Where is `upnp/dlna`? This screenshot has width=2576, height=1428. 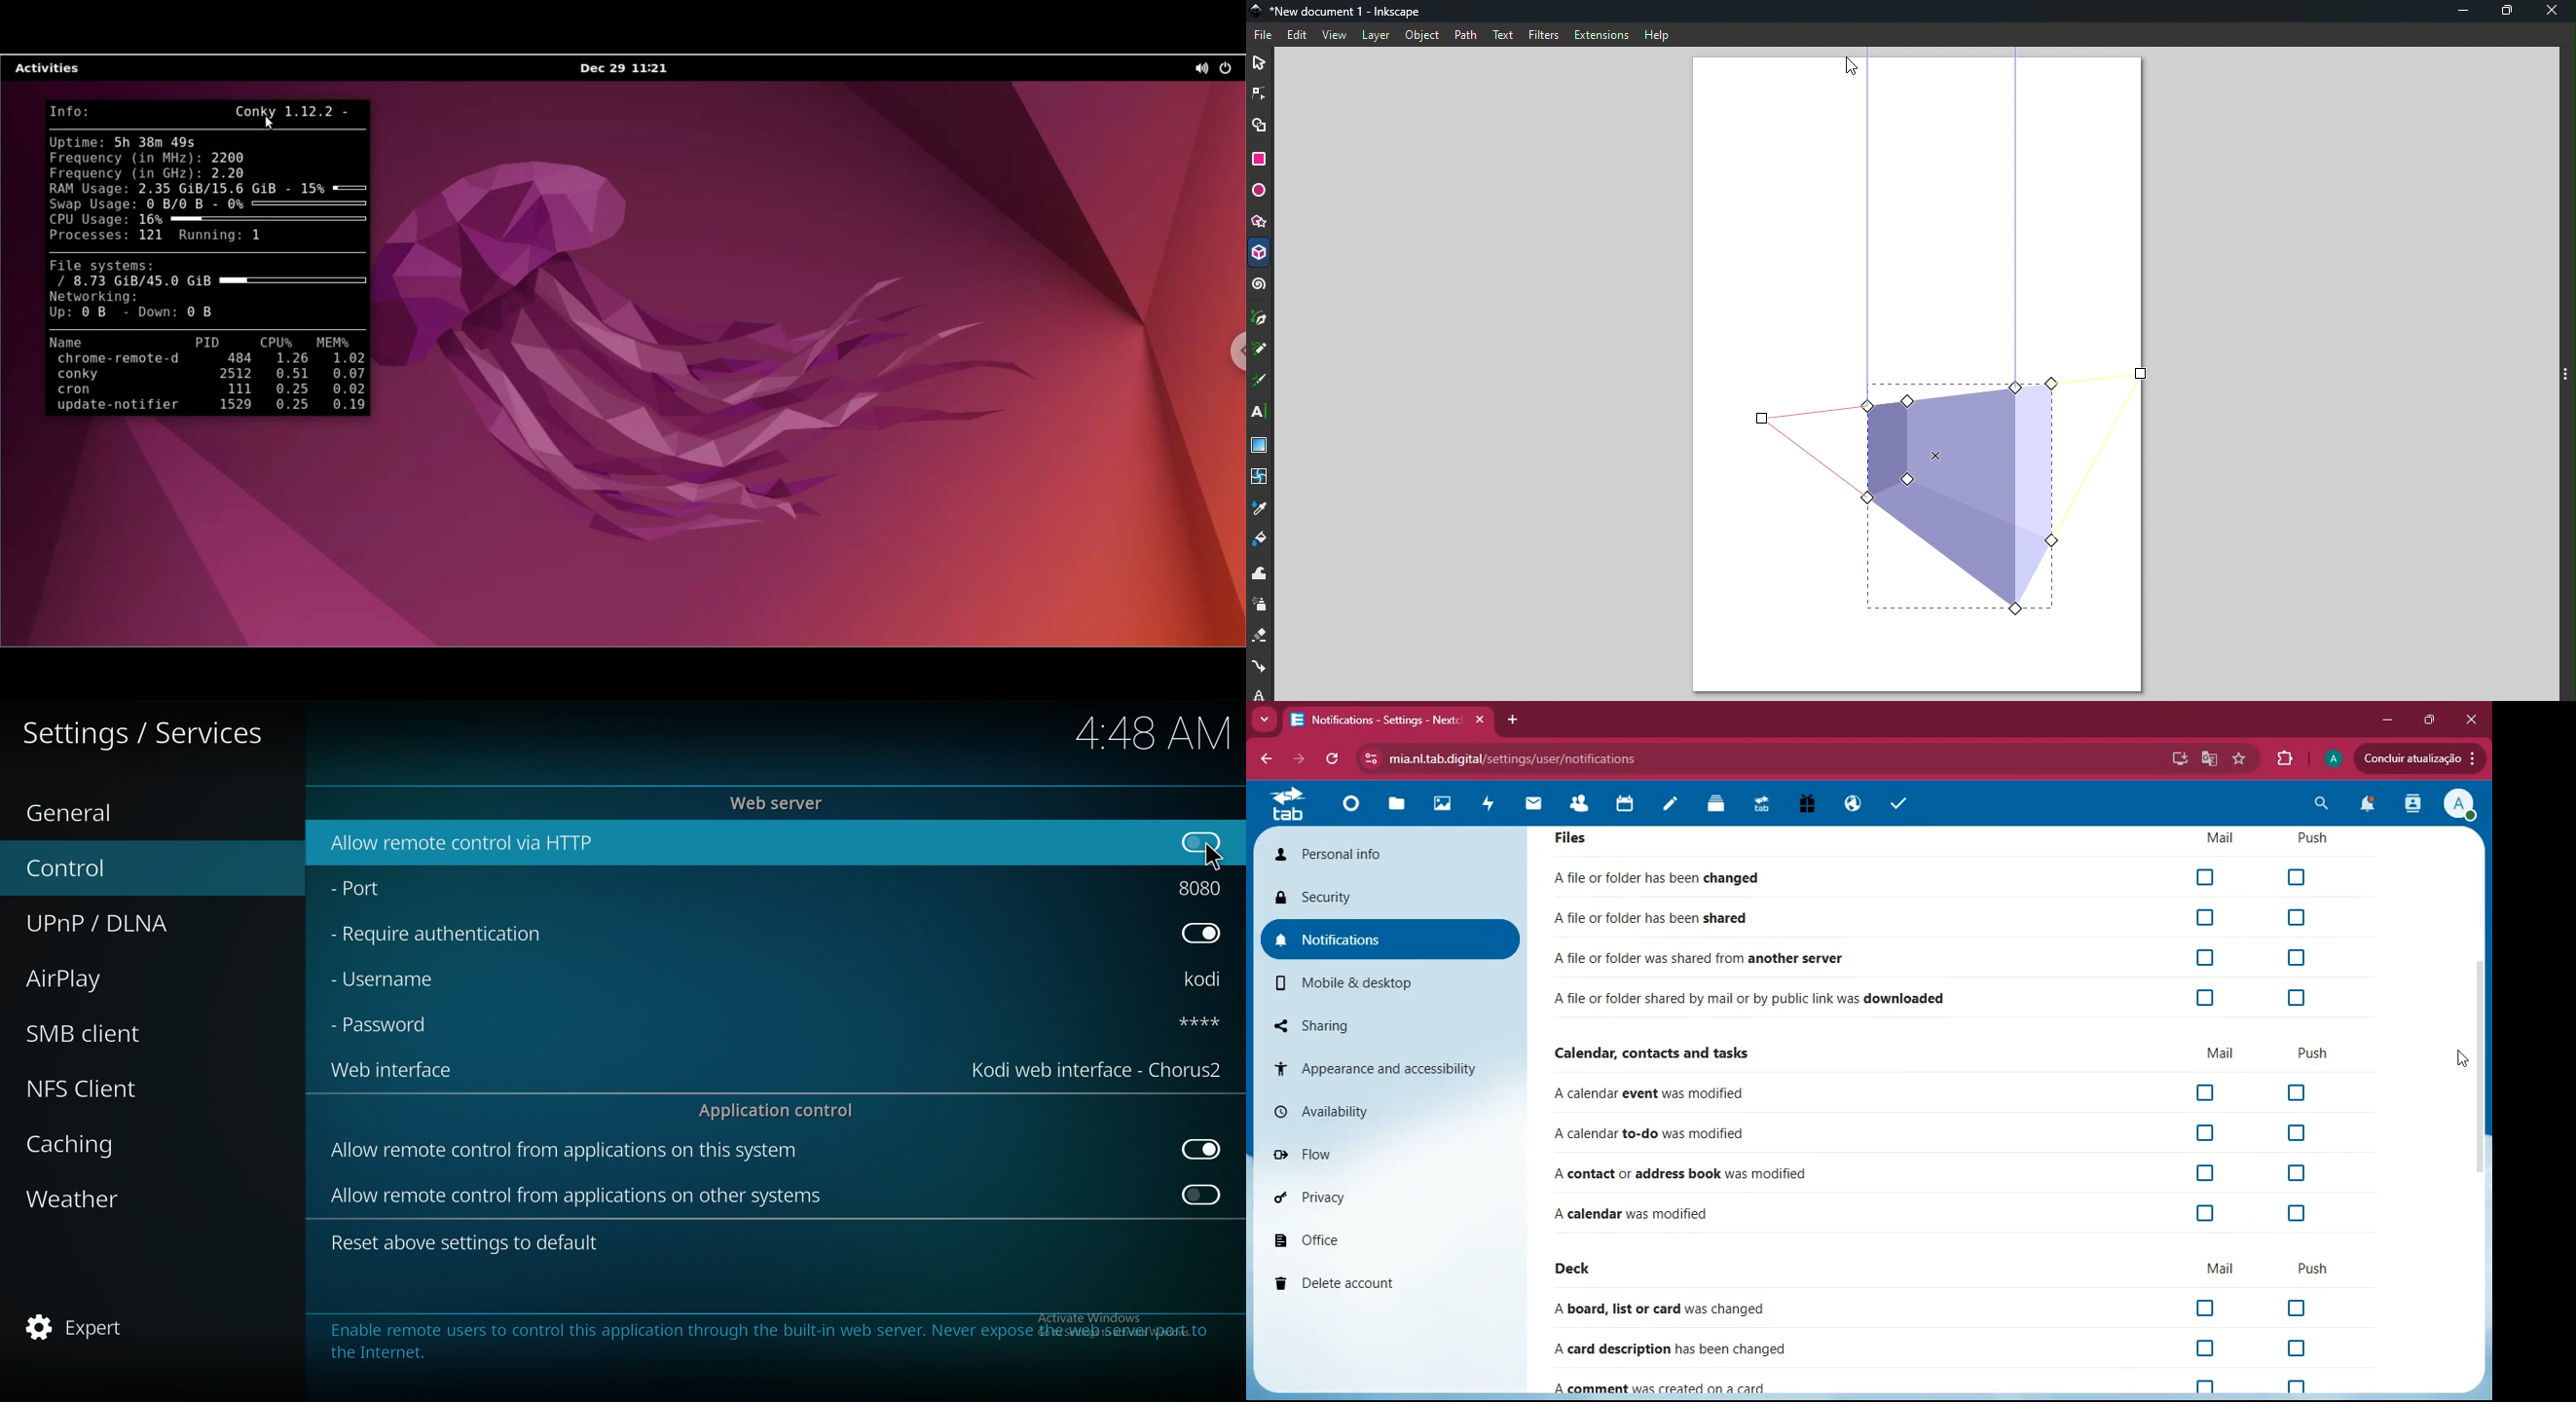 upnp/dlna is located at coordinates (119, 924).